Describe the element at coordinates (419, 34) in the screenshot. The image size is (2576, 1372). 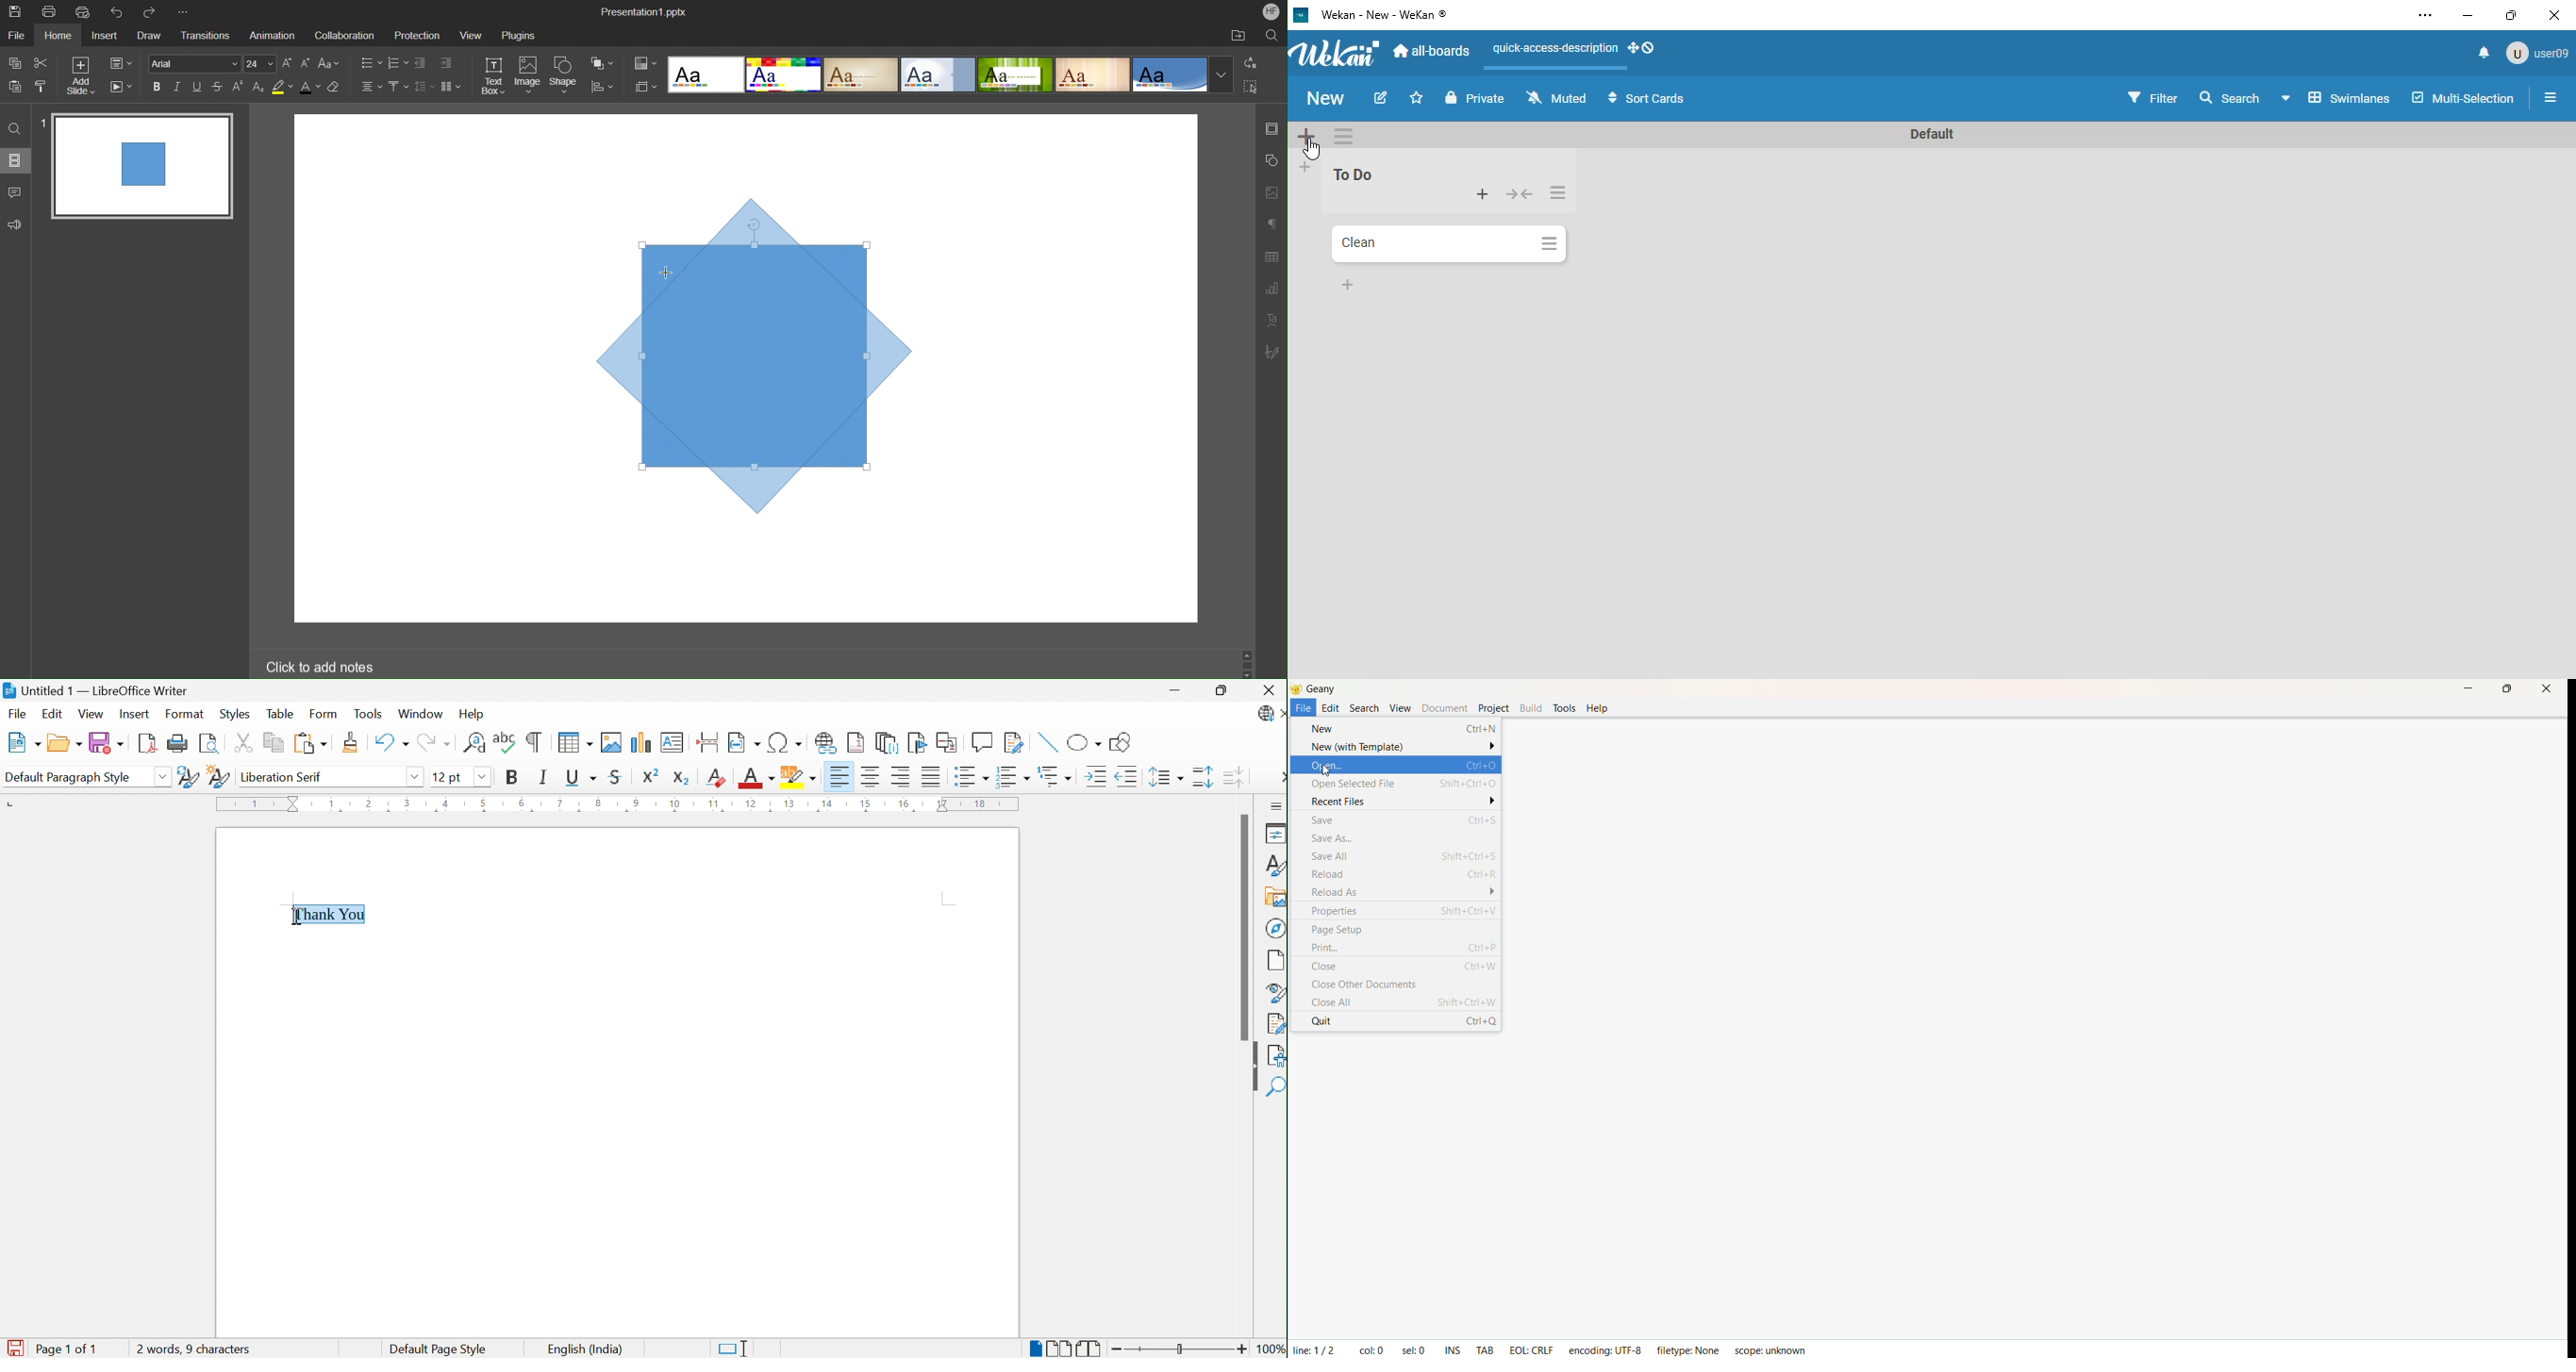
I see `Protection` at that location.